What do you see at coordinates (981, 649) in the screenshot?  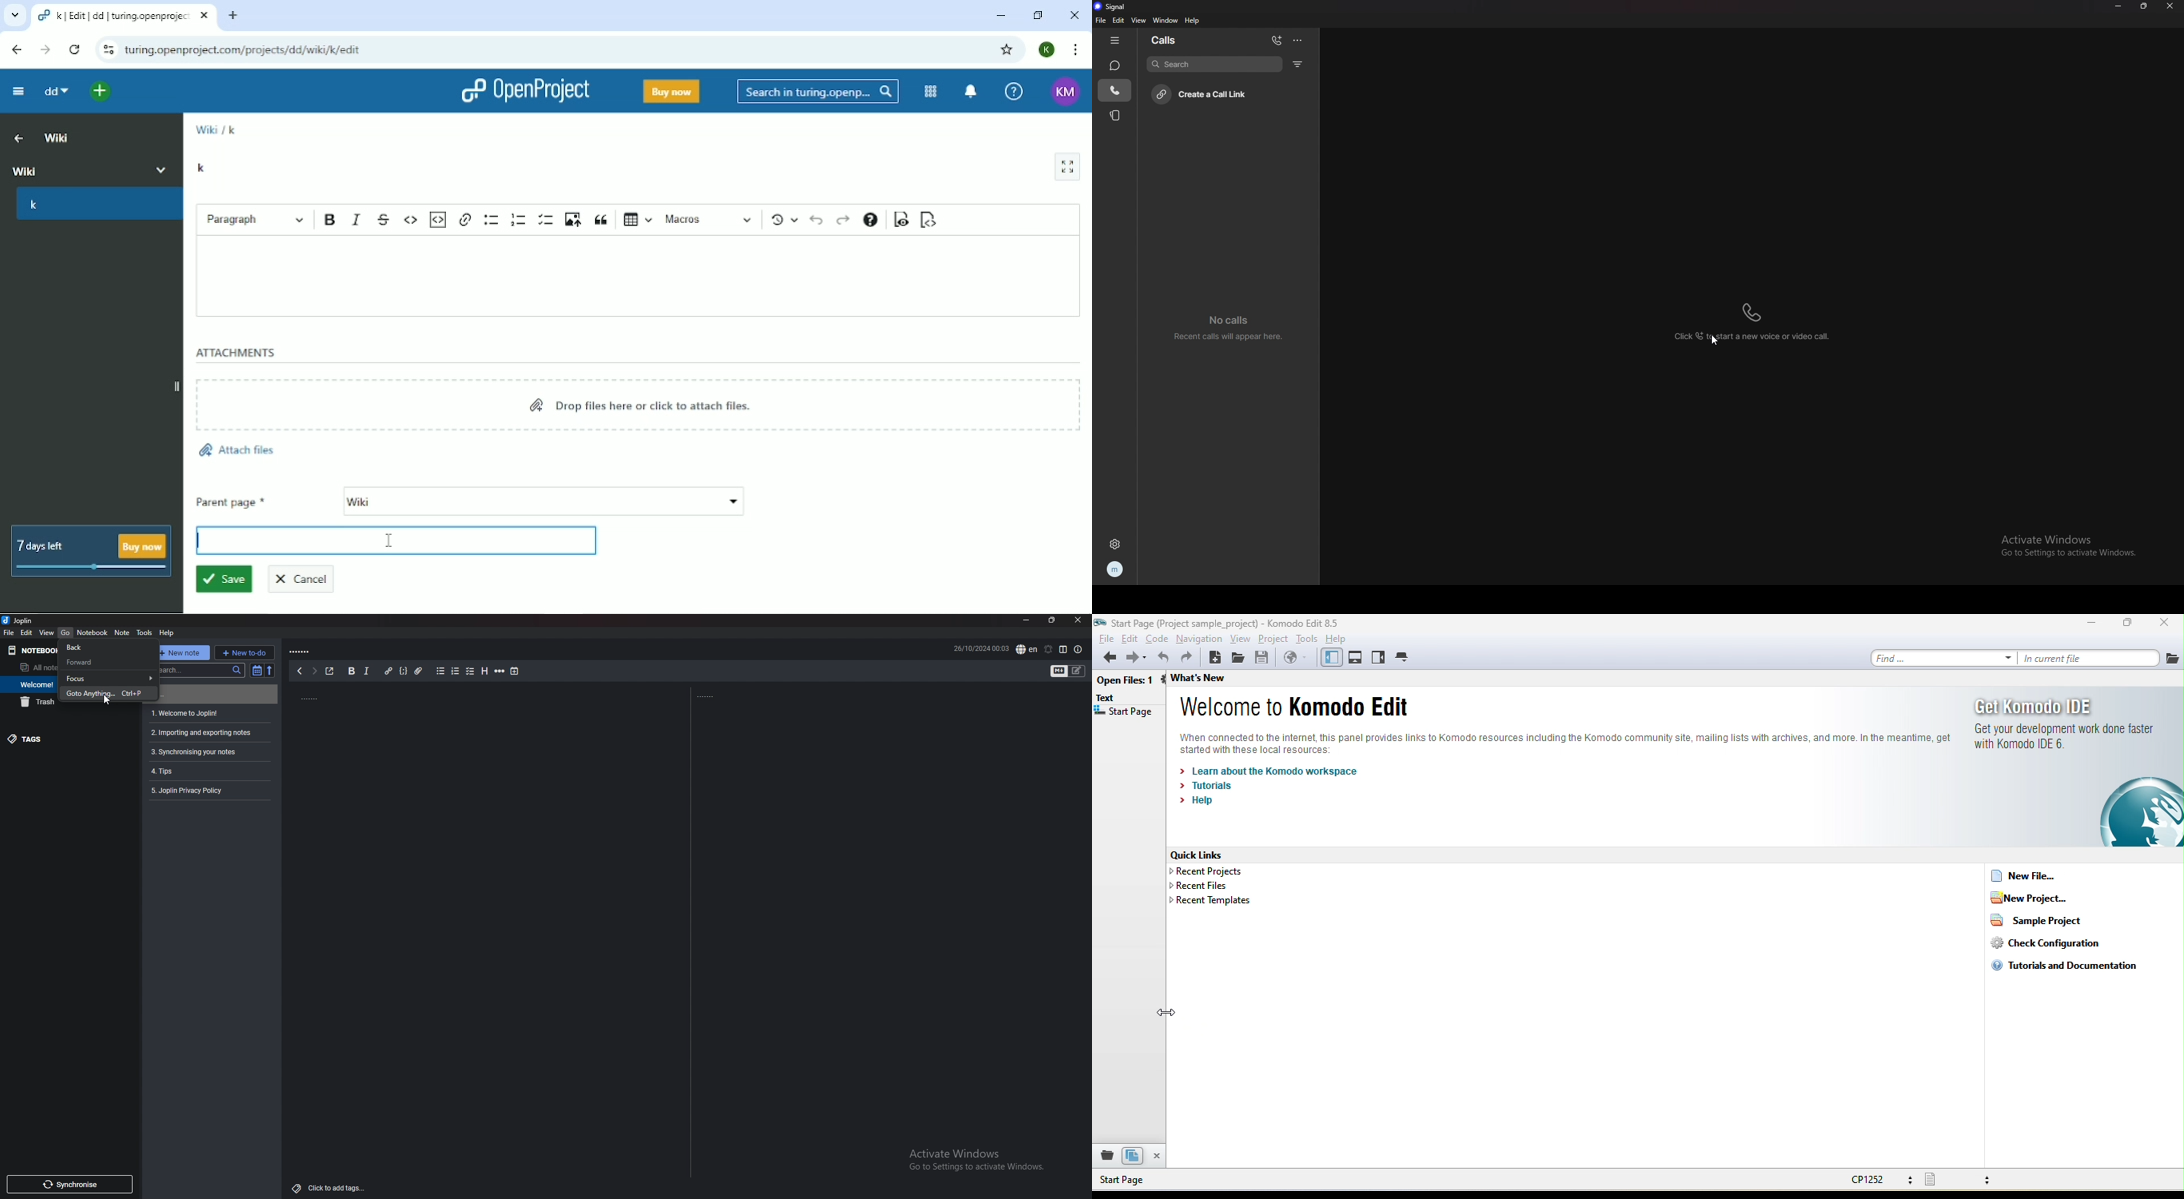 I see `date and time` at bounding box center [981, 649].